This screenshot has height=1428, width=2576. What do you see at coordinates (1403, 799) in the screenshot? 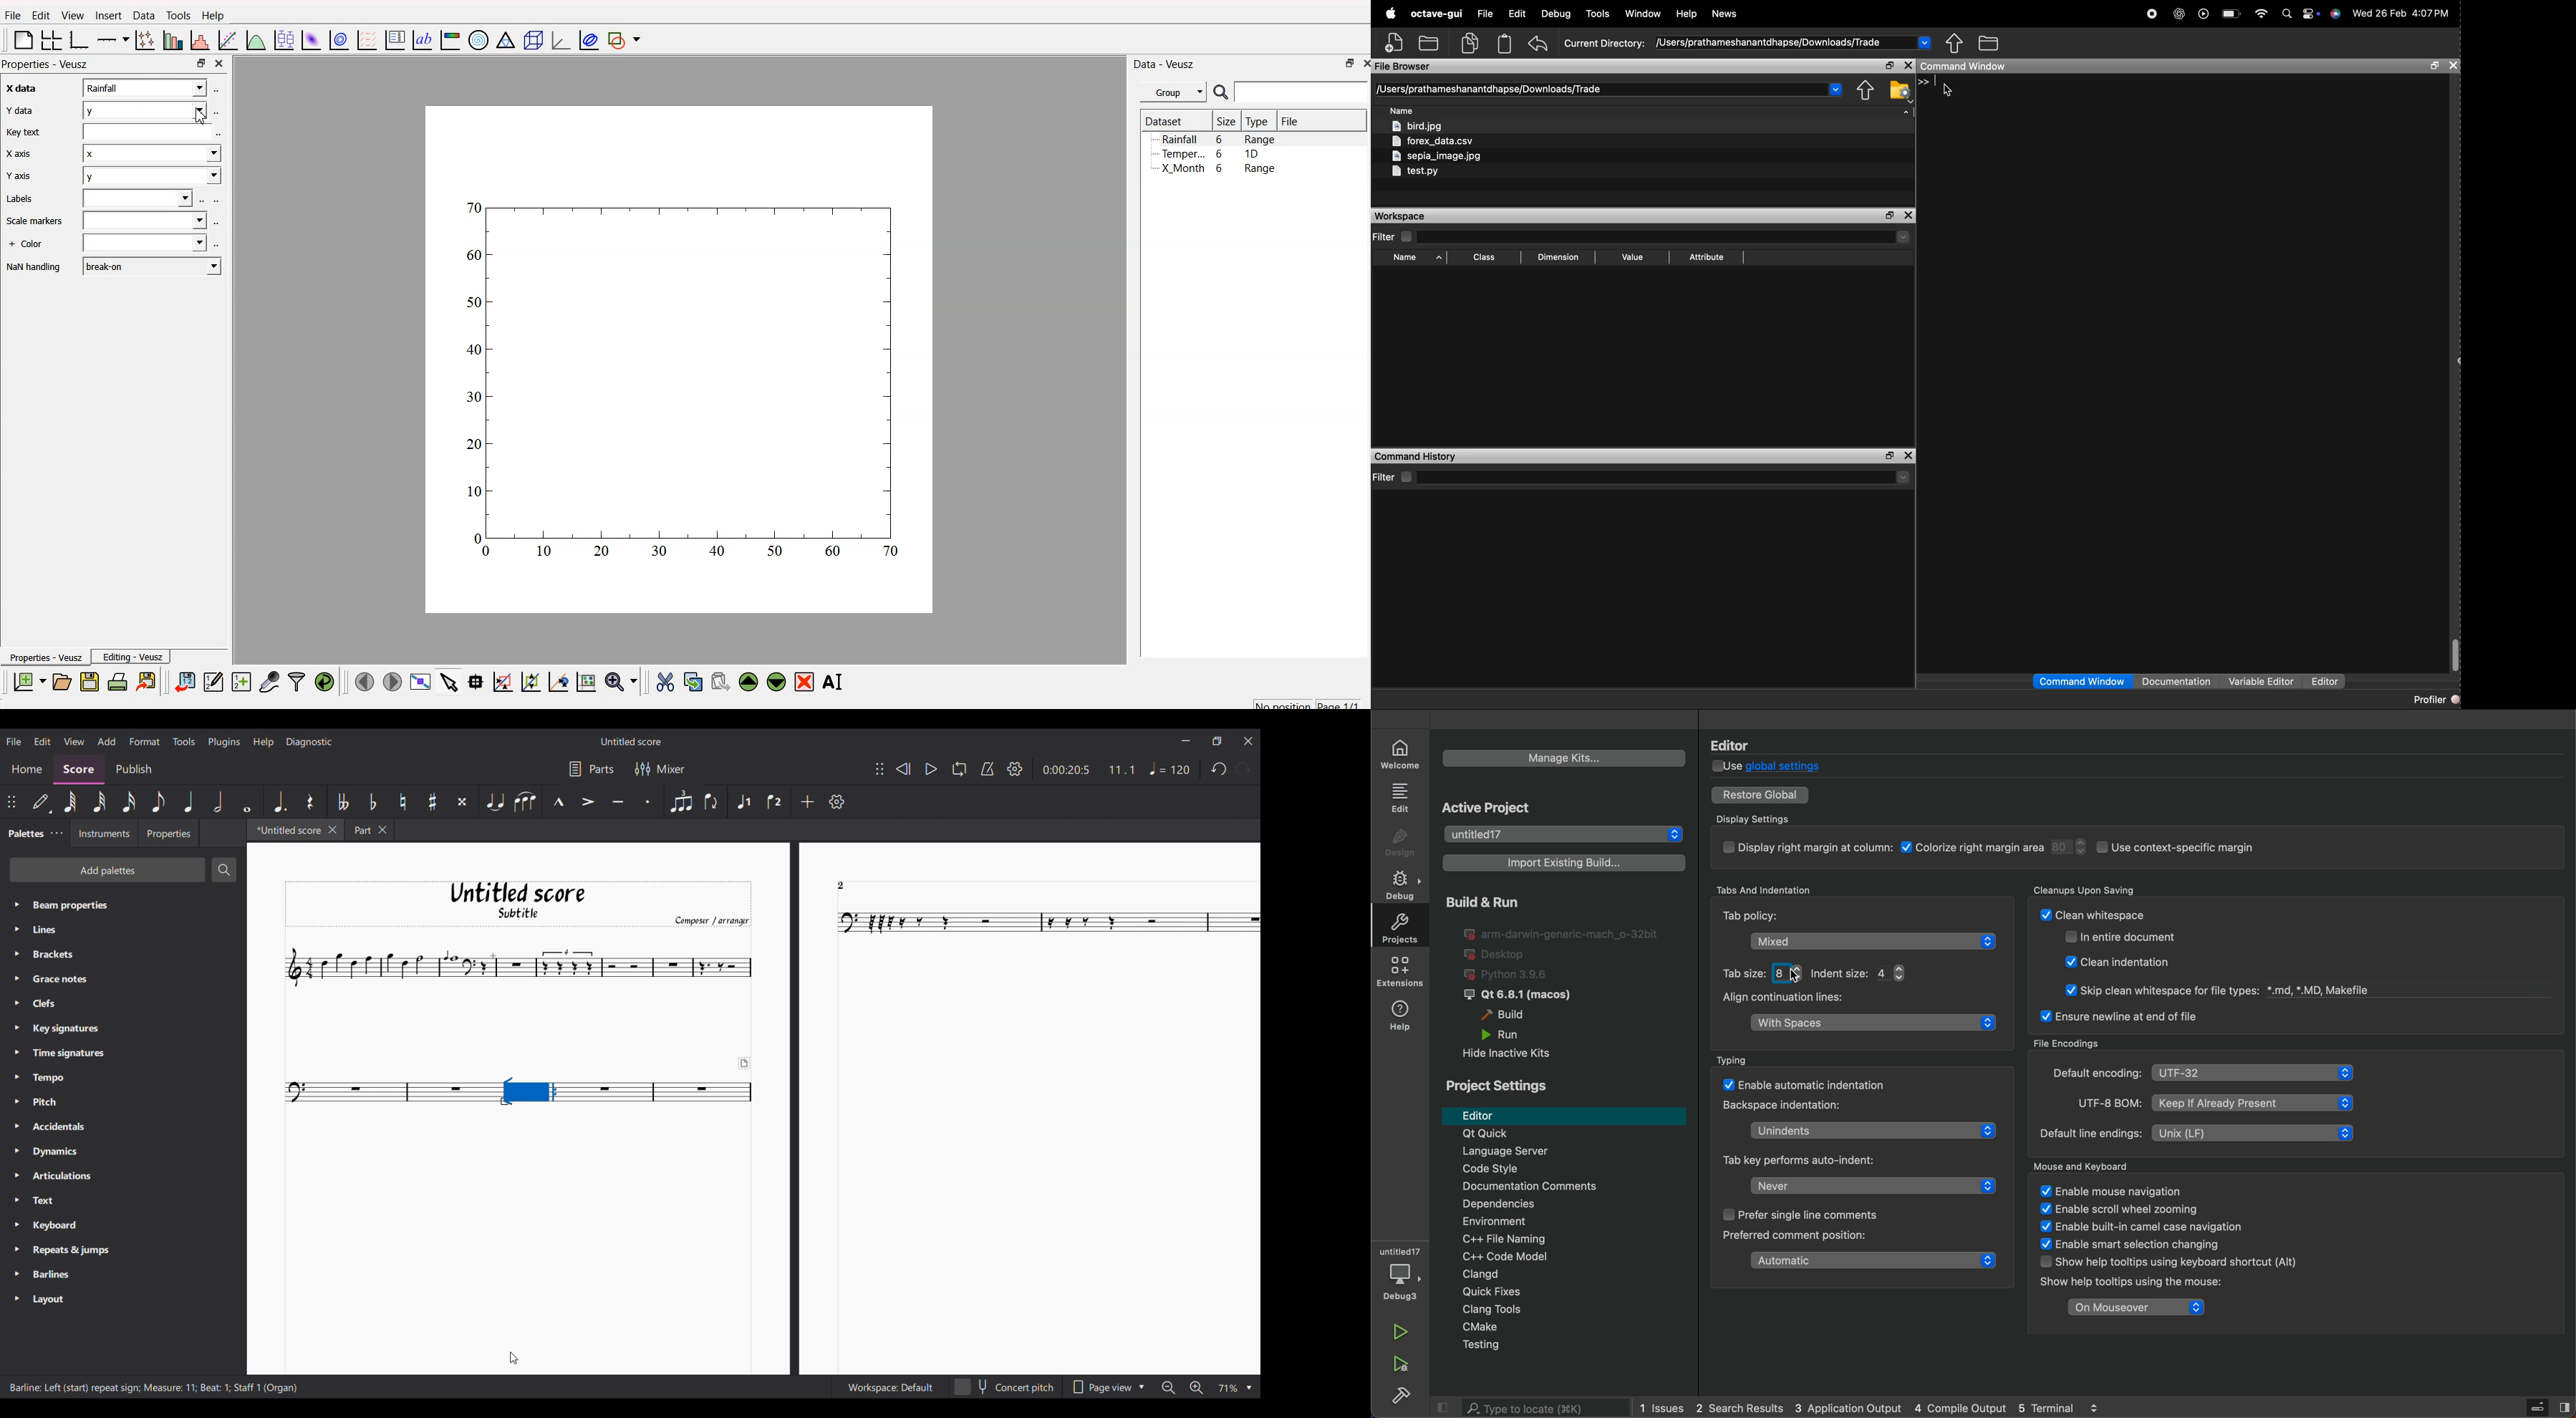
I see `edit` at bounding box center [1403, 799].